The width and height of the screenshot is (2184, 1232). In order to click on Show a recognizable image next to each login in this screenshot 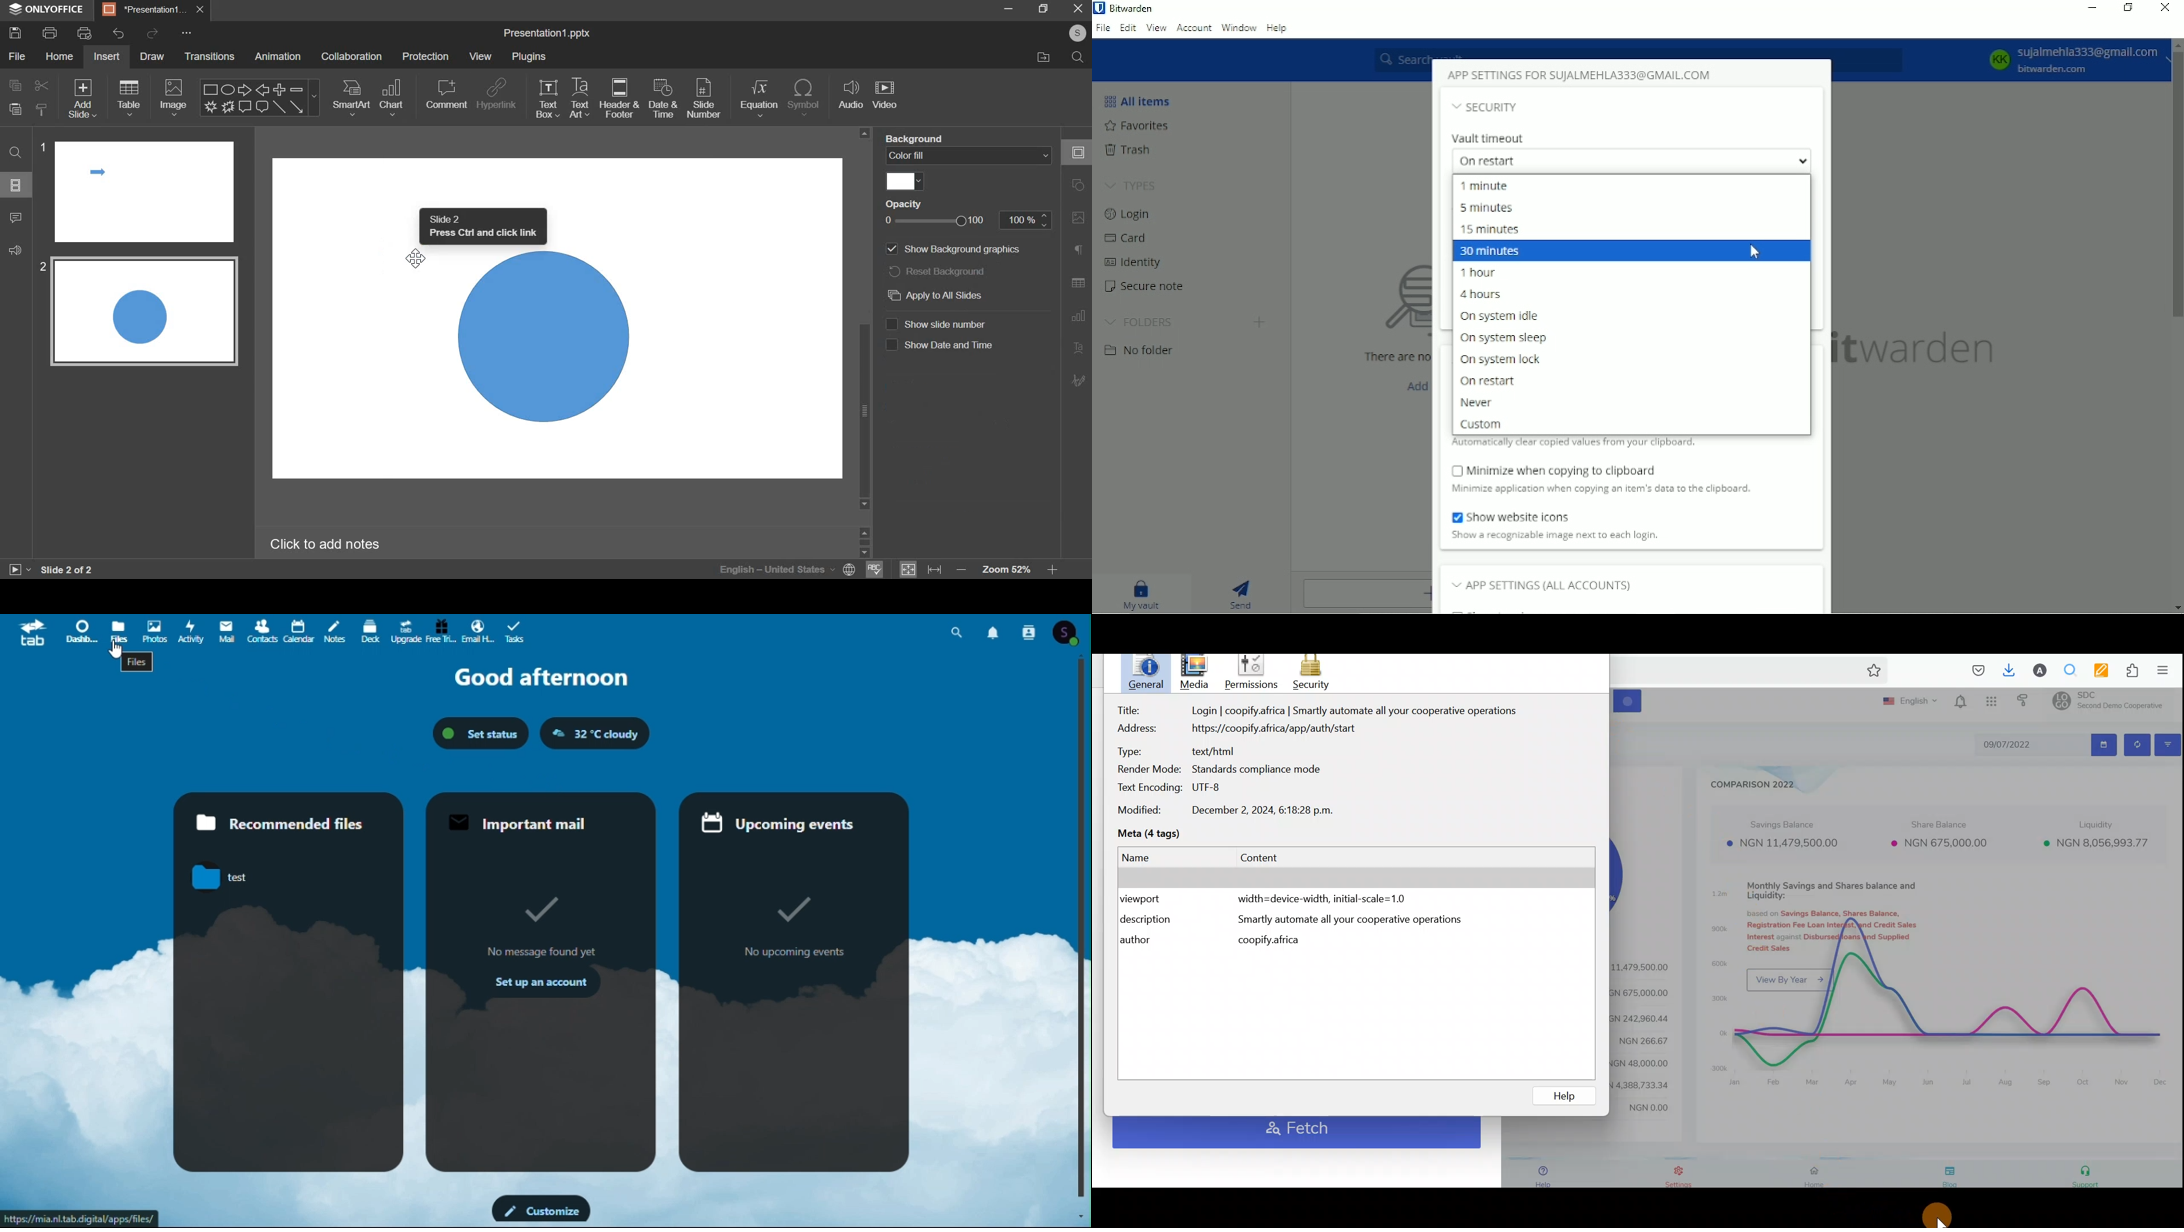, I will do `click(1576, 535)`.